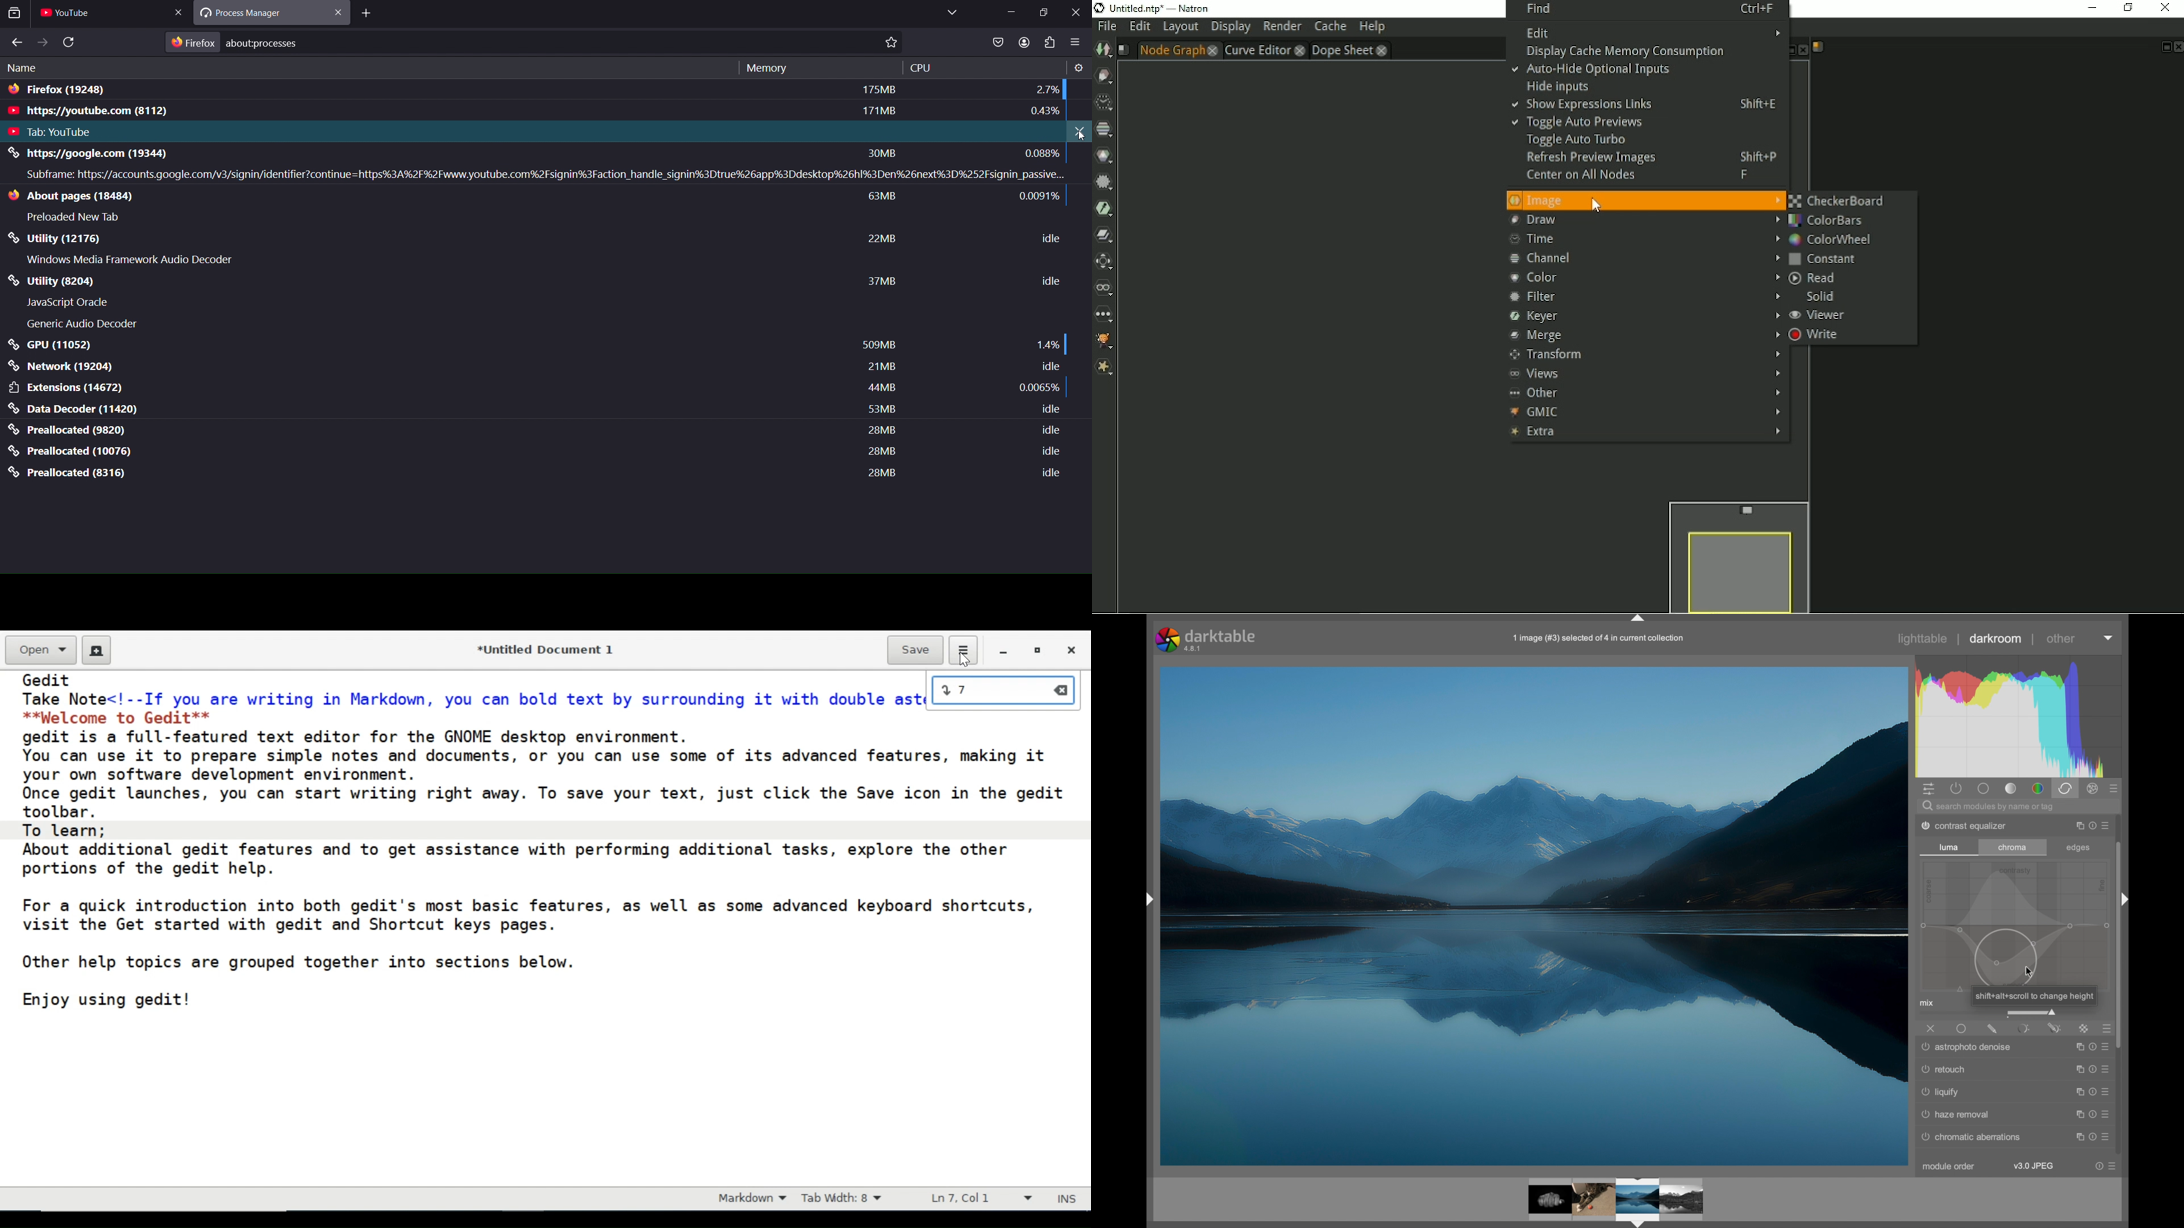 This screenshot has height=1232, width=2184. I want to click on presets, so click(2109, 1028).